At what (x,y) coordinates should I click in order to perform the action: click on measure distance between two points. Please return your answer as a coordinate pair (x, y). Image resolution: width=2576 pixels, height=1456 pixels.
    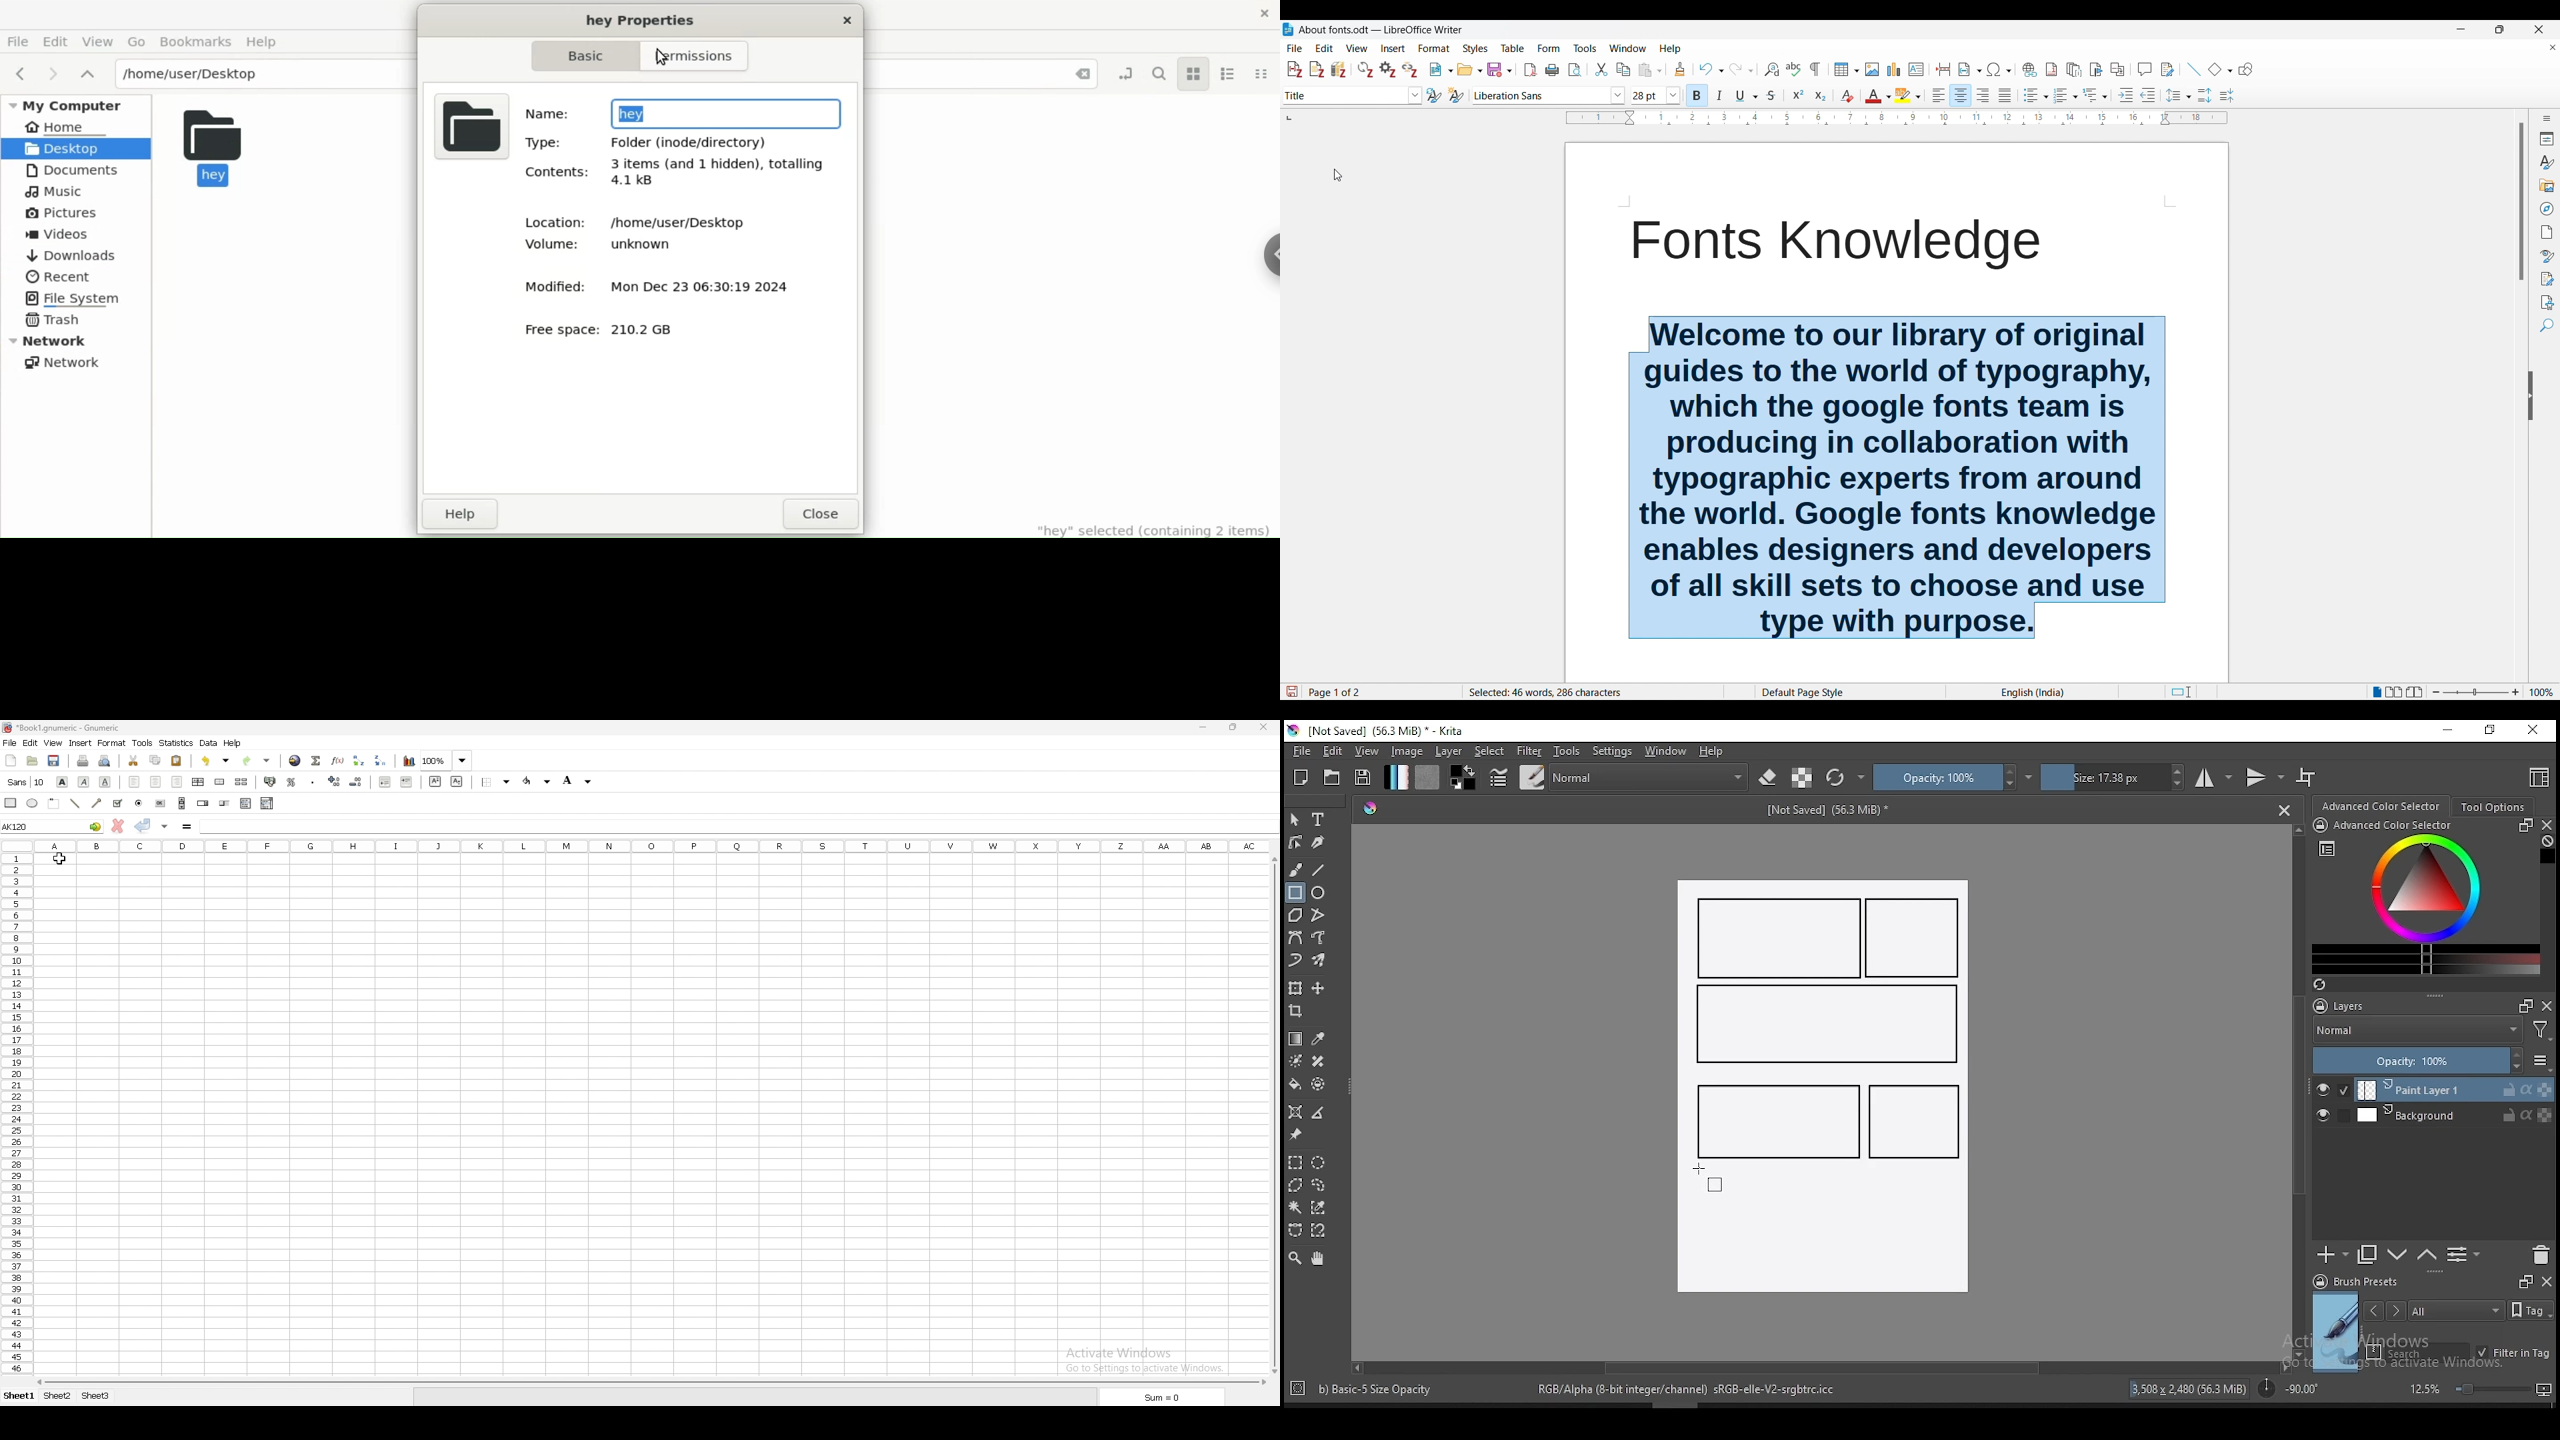
    Looking at the image, I should click on (1319, 1114).